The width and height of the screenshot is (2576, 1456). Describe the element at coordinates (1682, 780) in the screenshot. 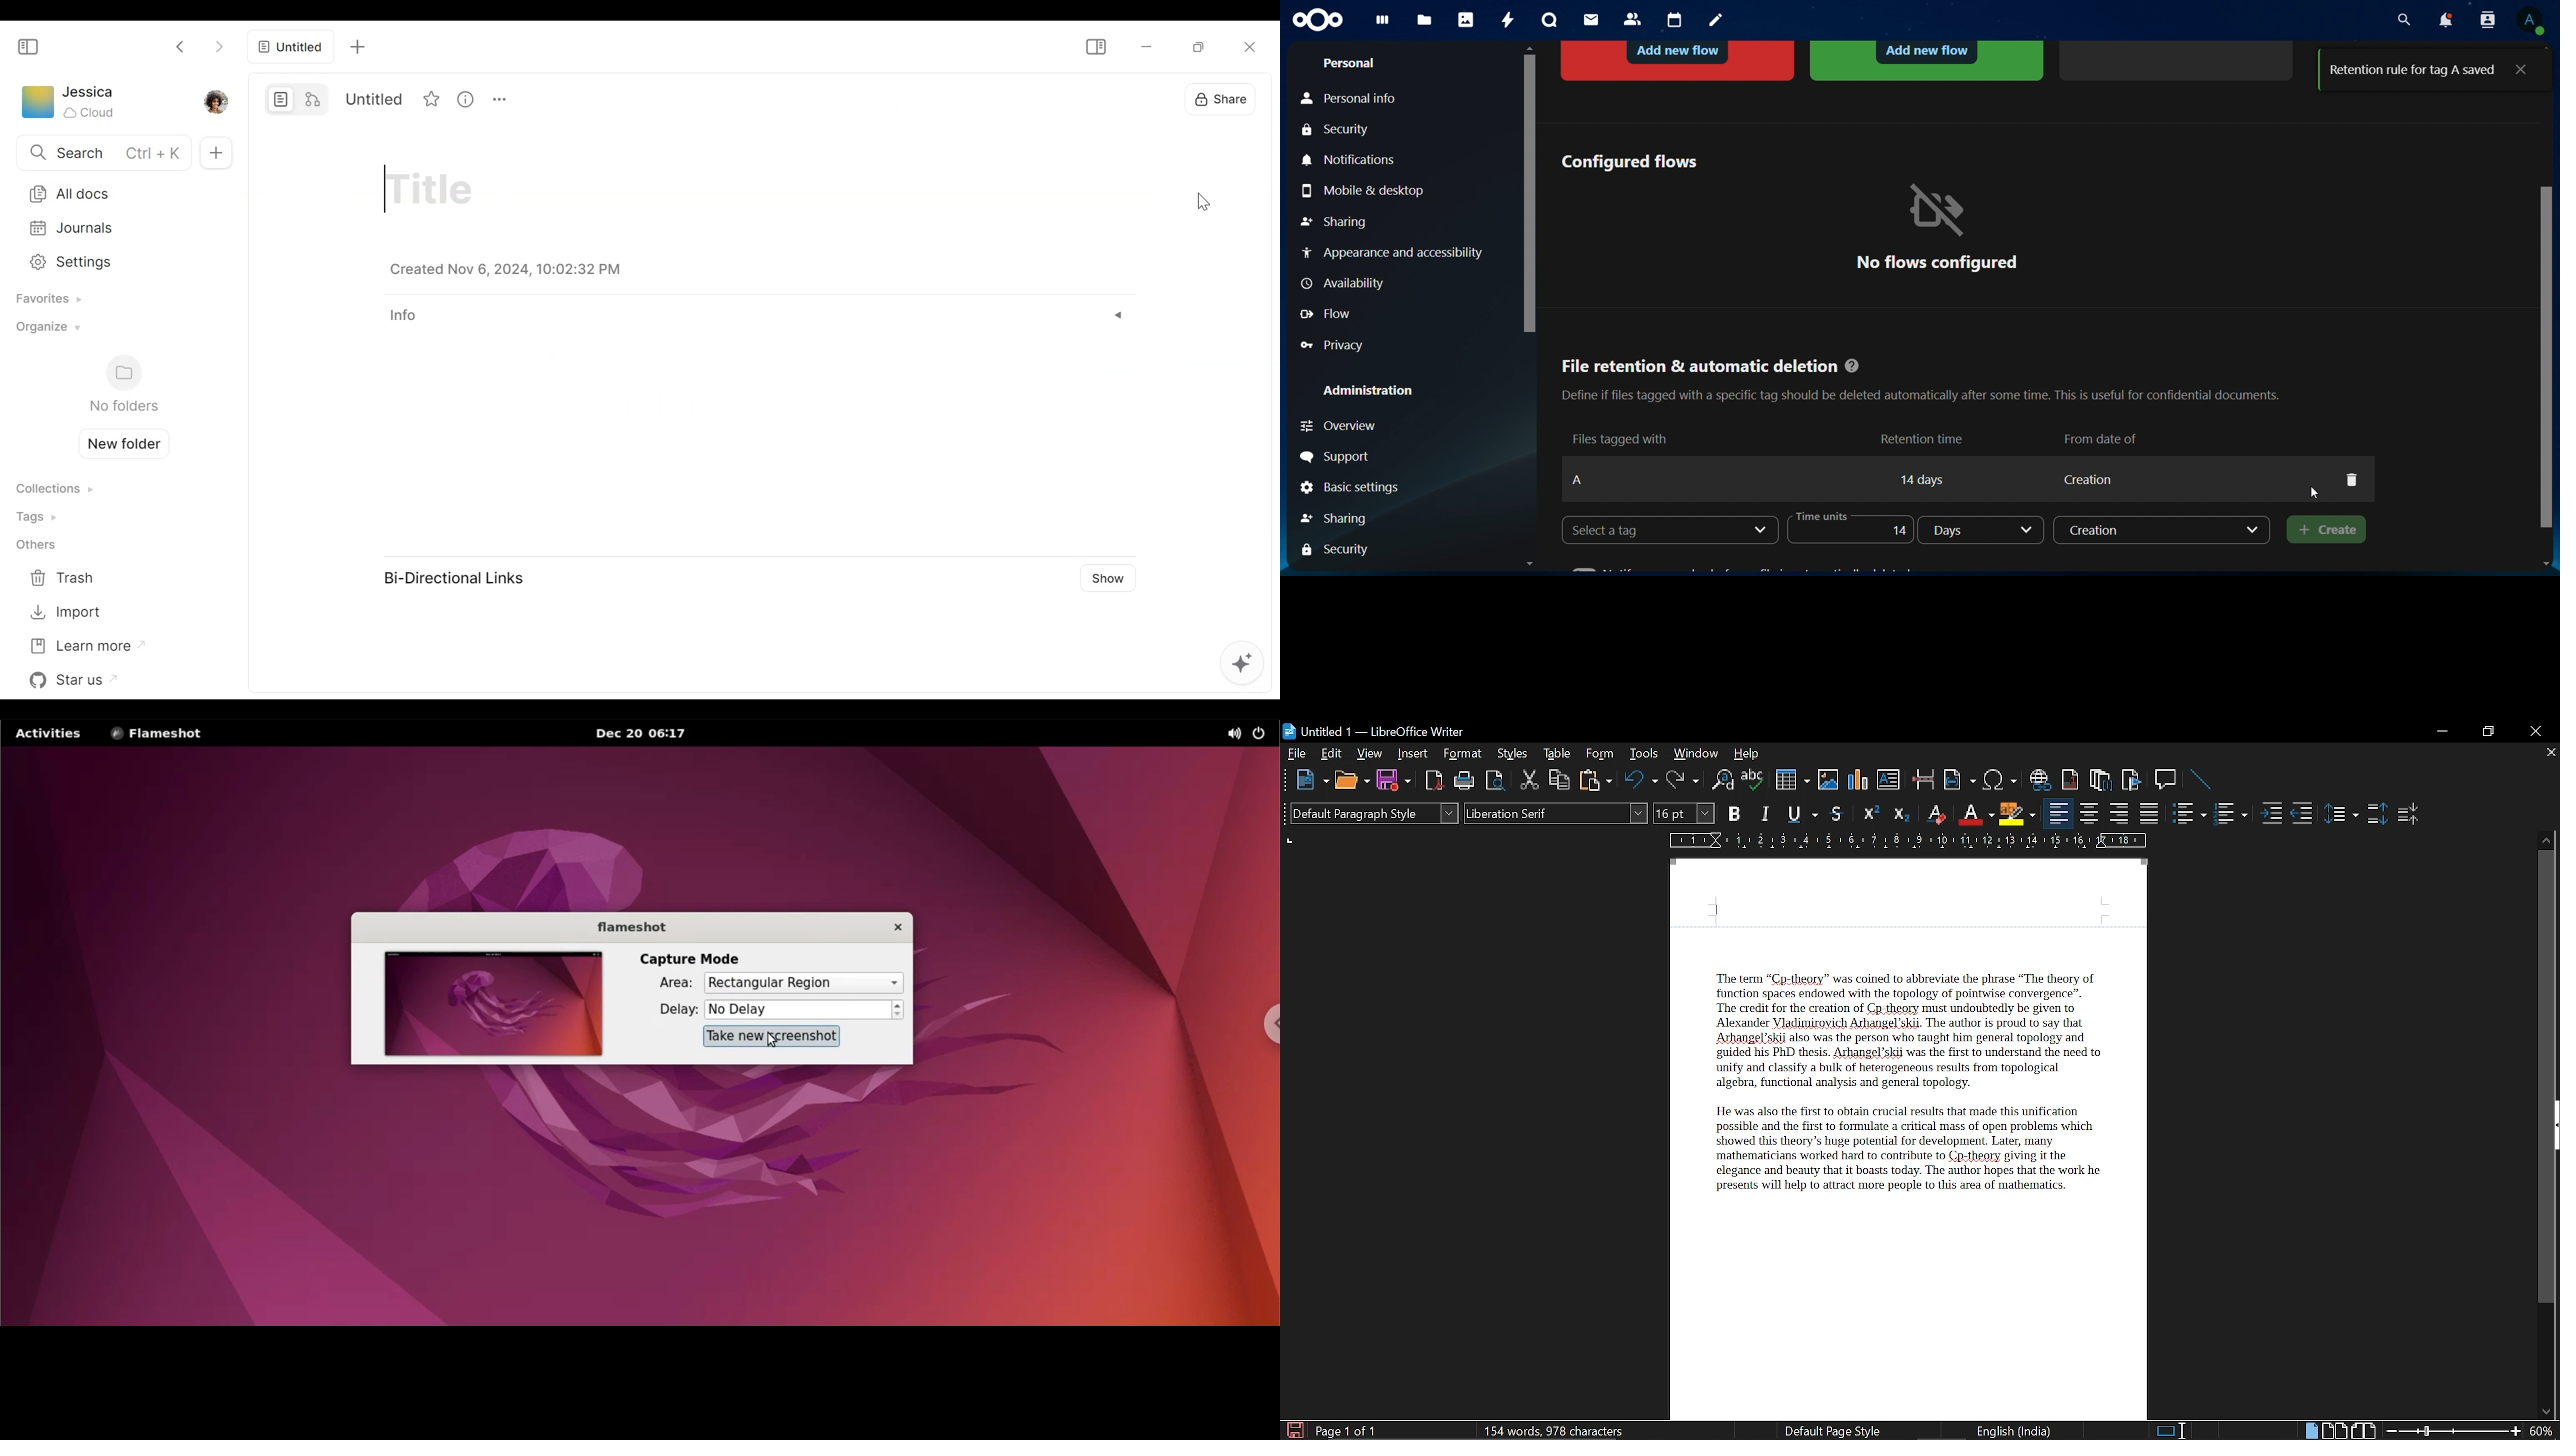

I see `Redo` at that location.